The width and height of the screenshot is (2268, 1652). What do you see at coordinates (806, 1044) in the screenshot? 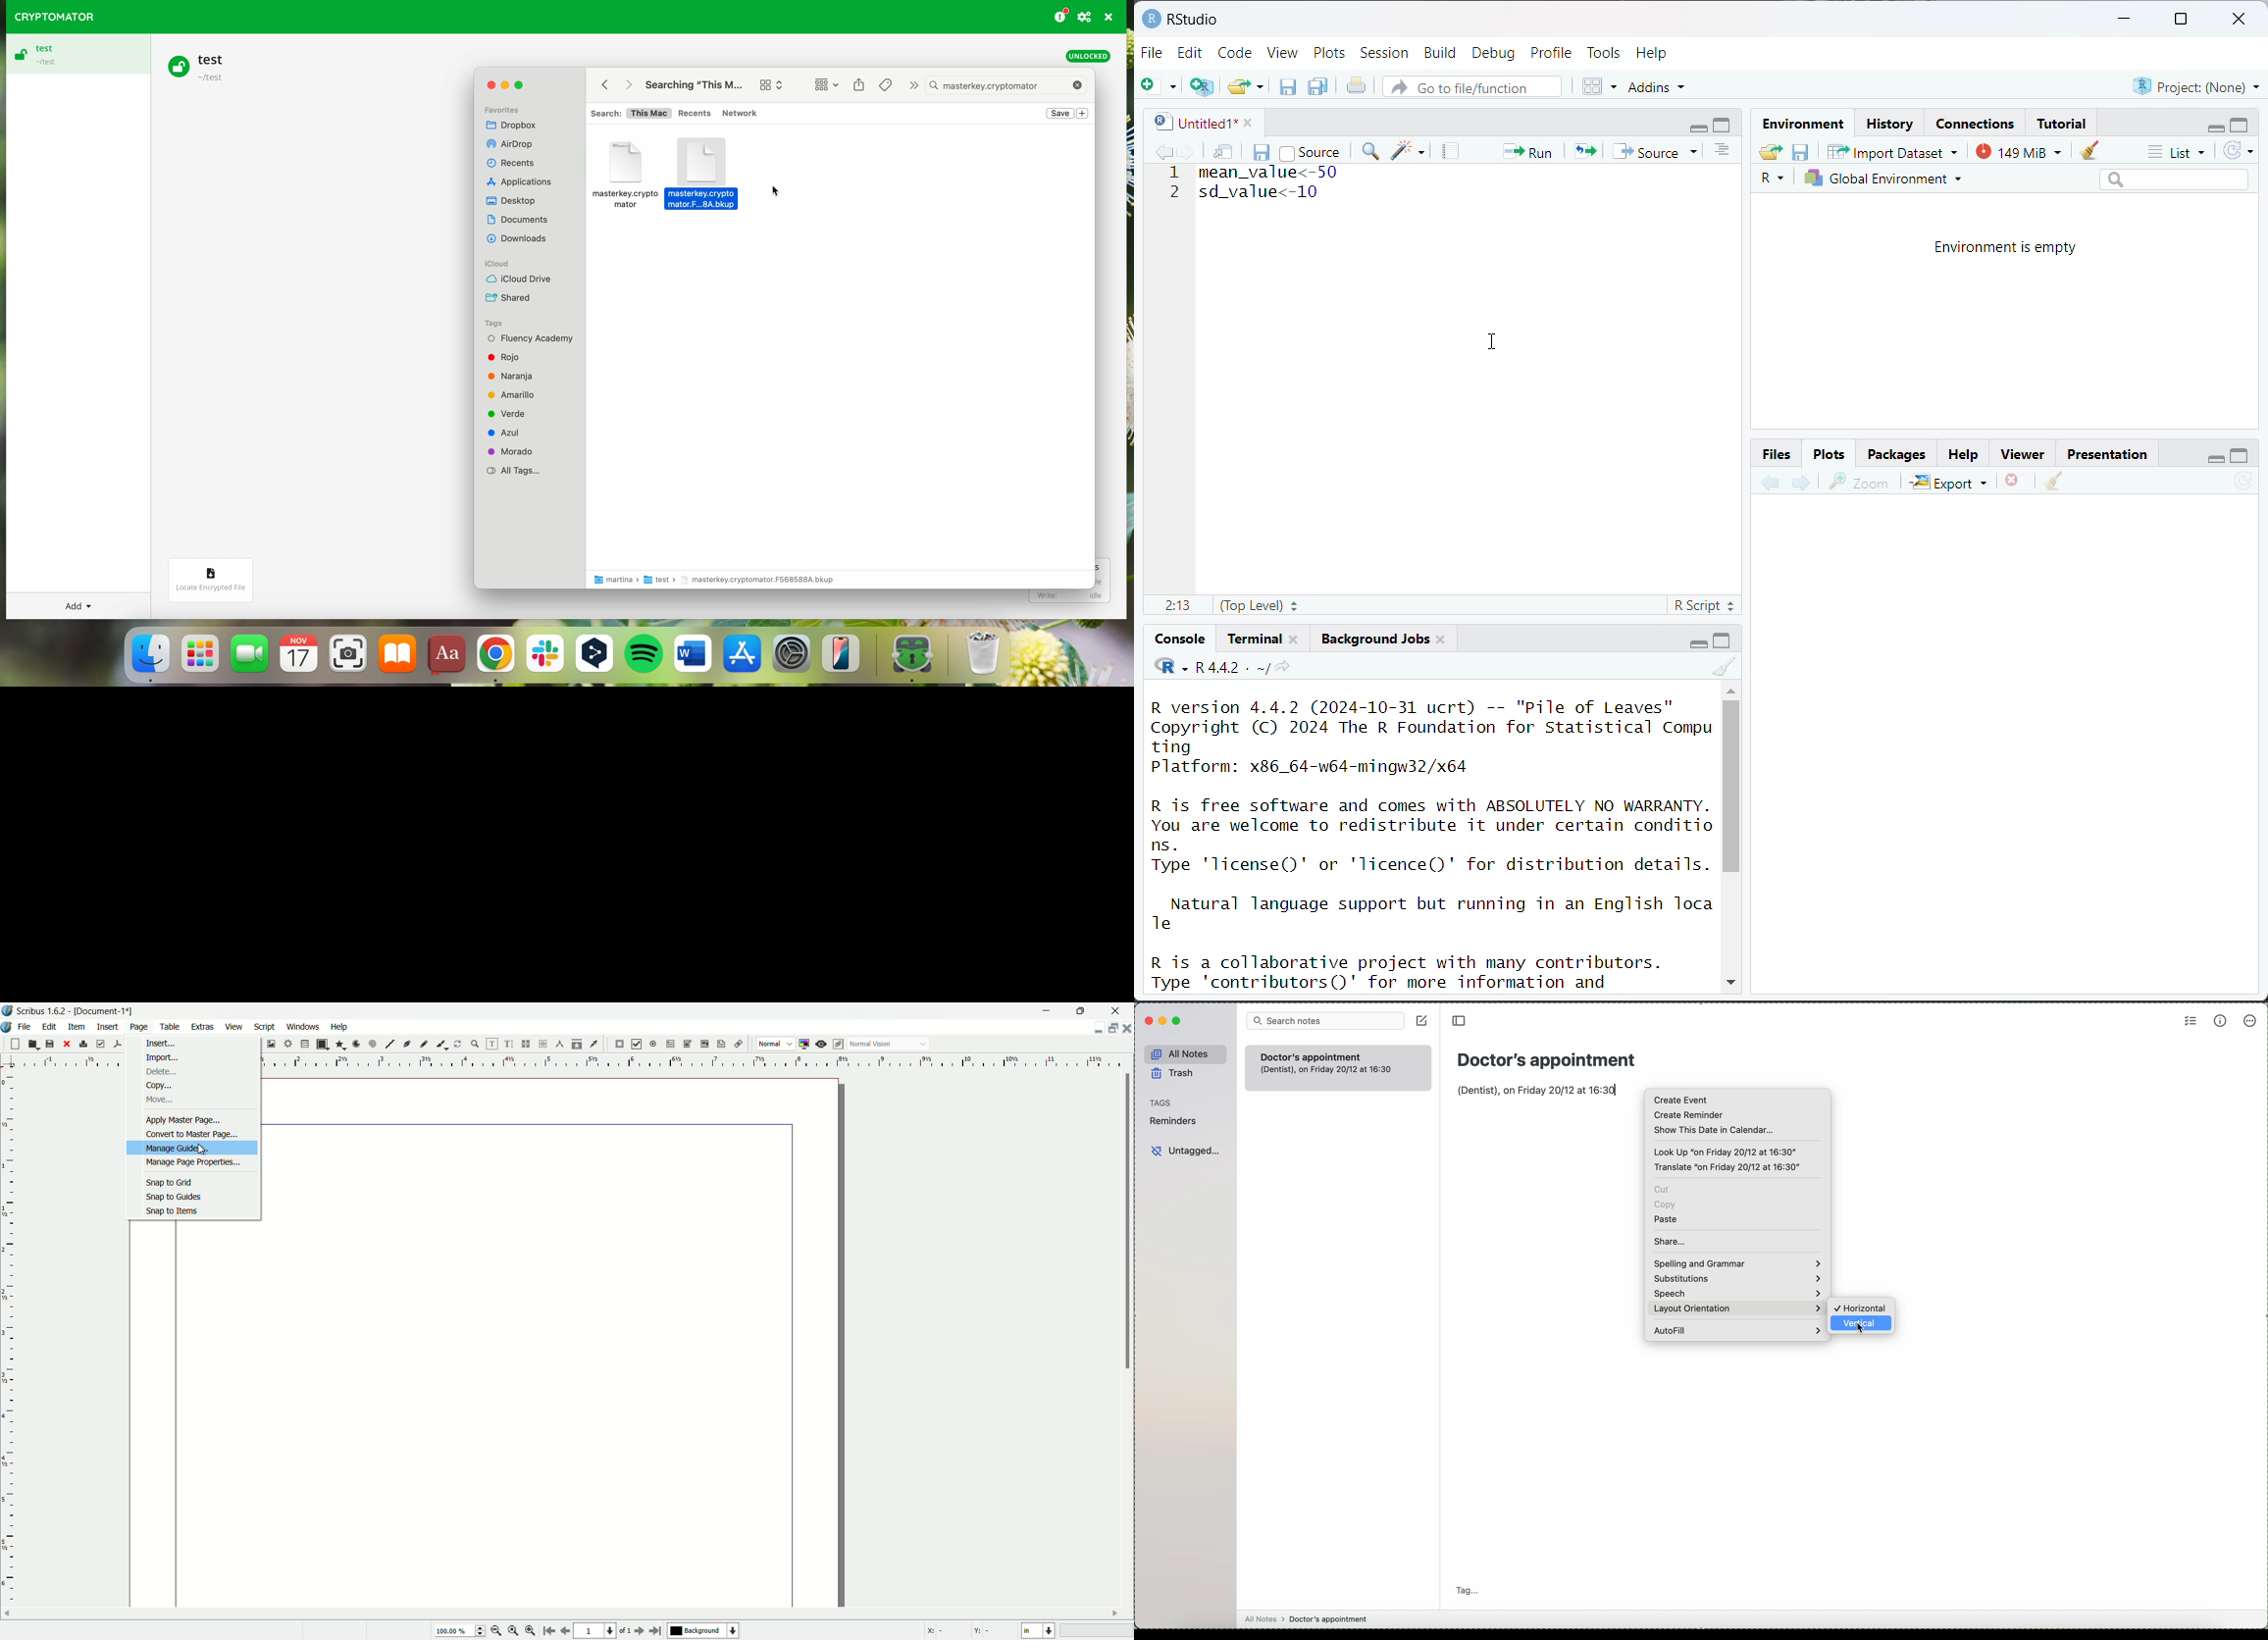
I see `toggle color management system` at bounding box center [806, 1044].